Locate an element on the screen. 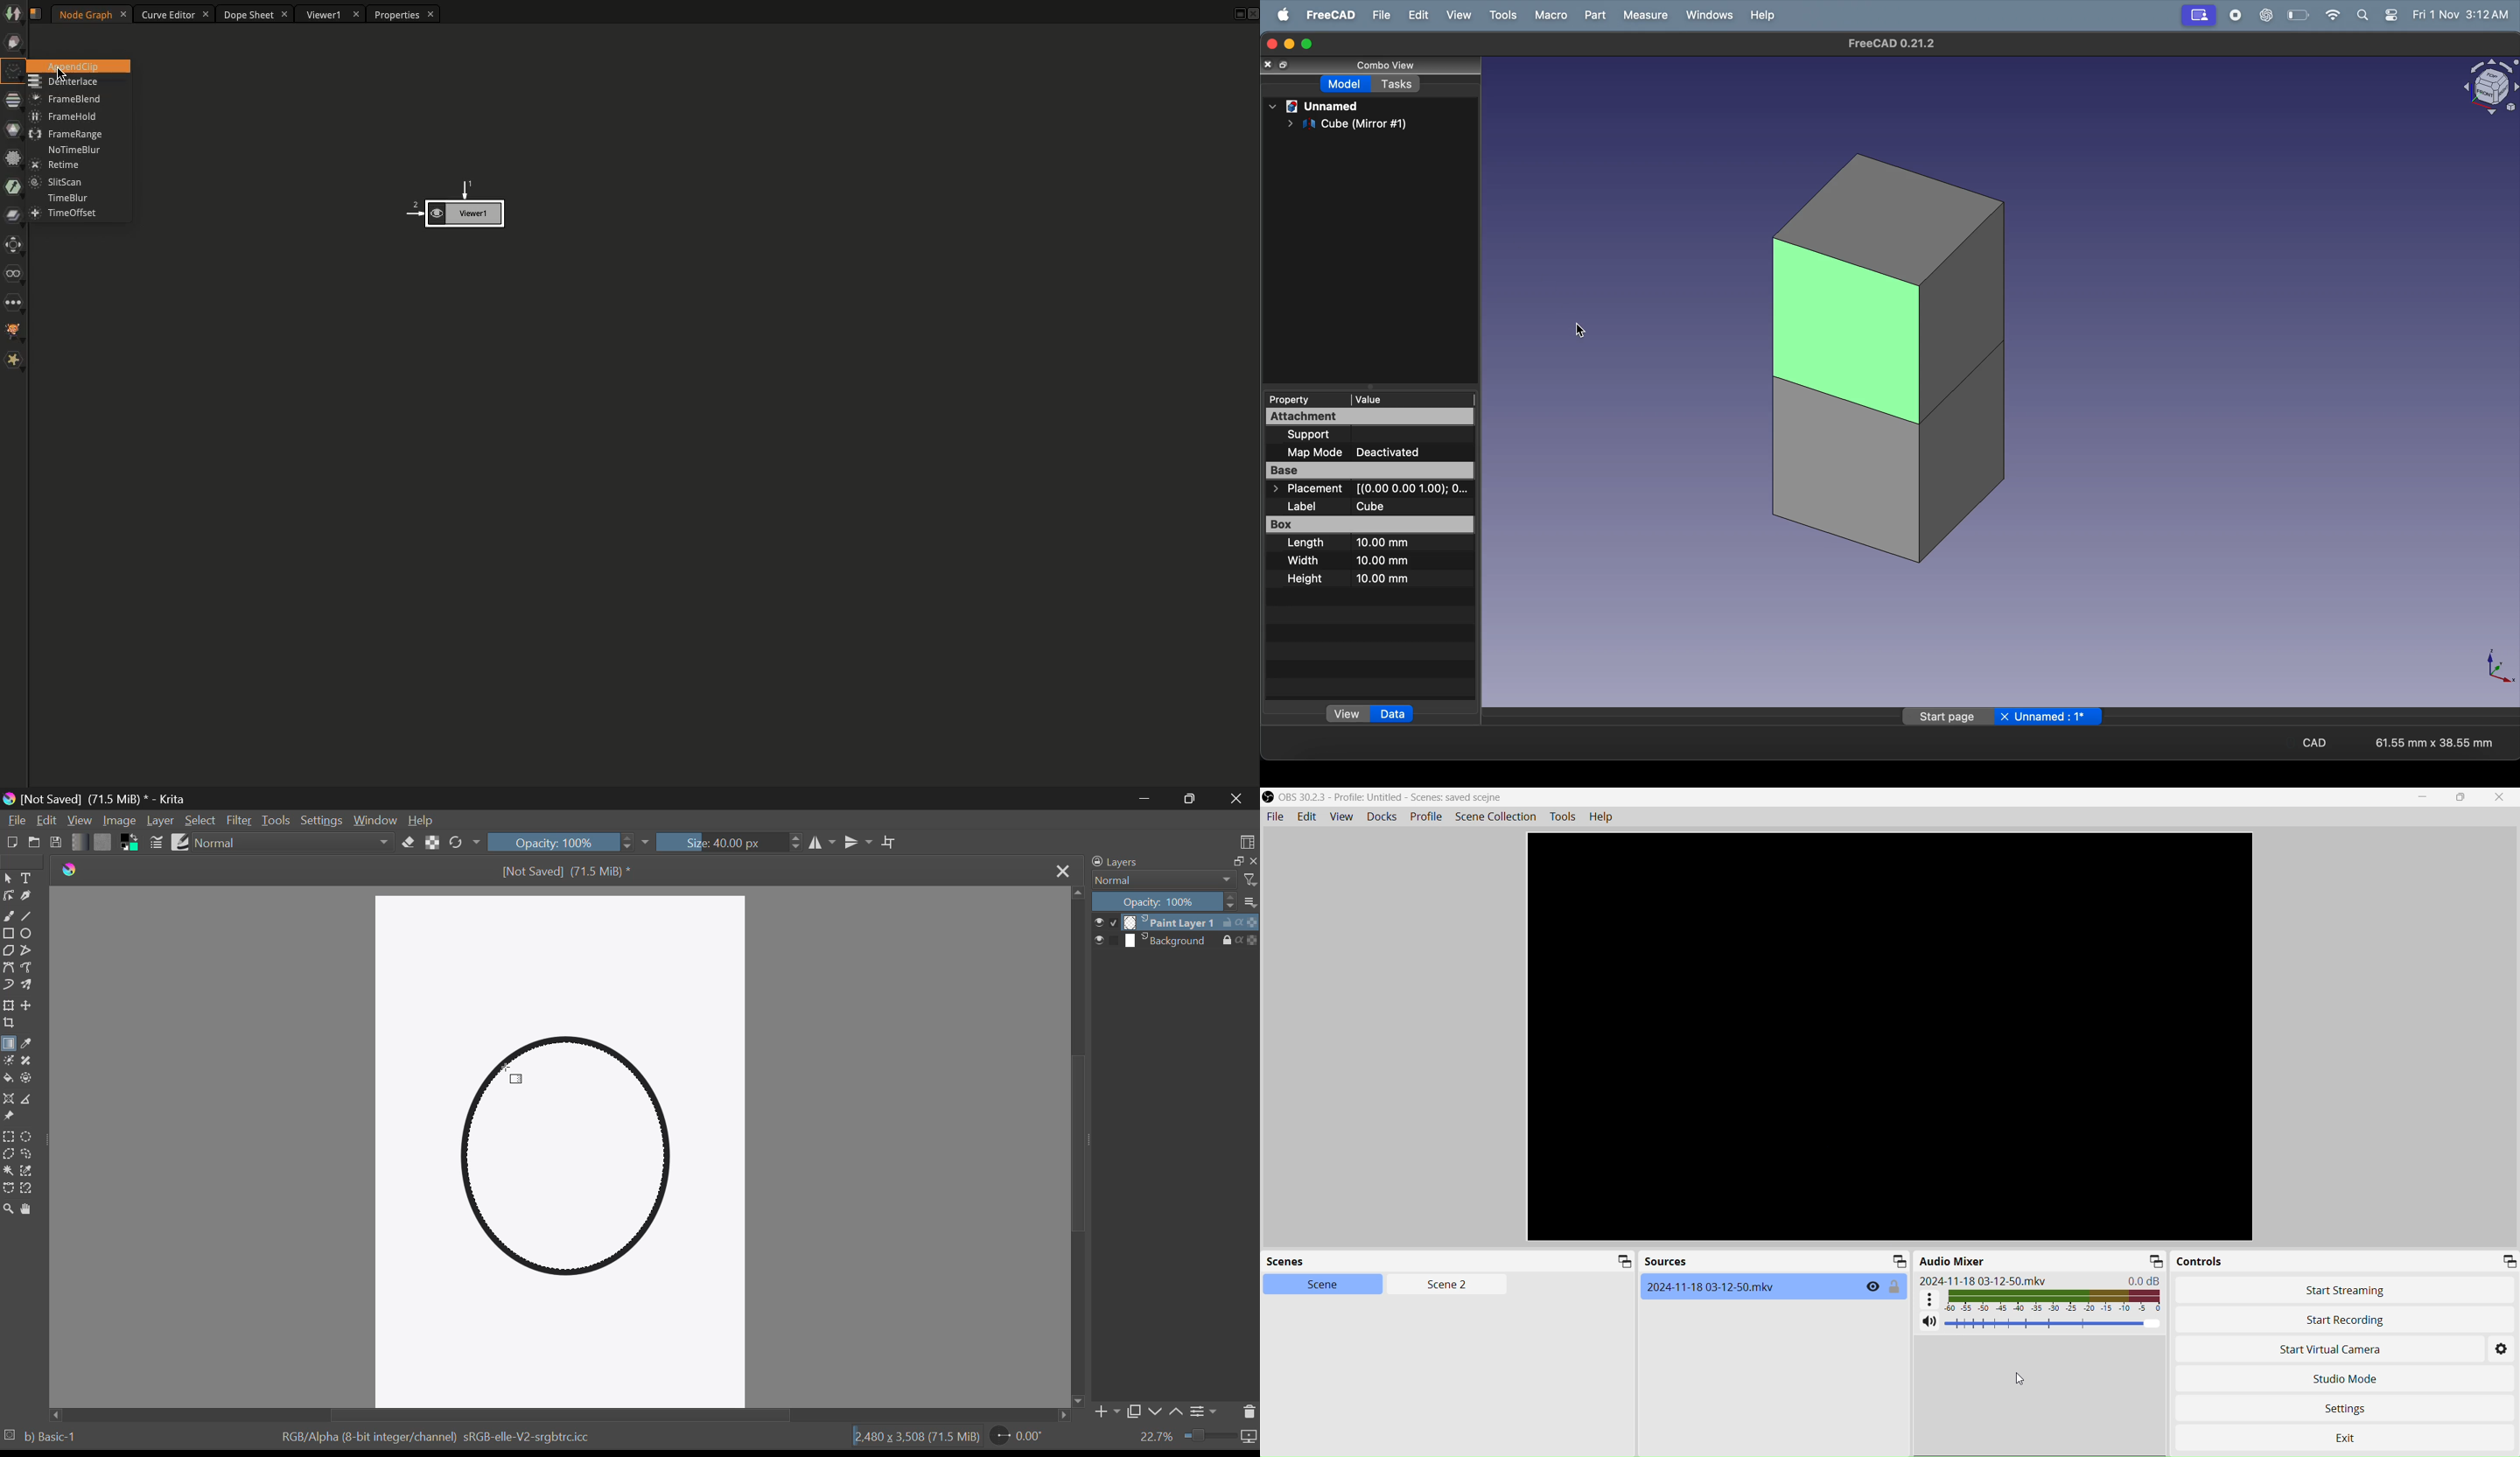 This screenshot has width=2520, height=1484. Minimize is located at coordinates (2426, 797).